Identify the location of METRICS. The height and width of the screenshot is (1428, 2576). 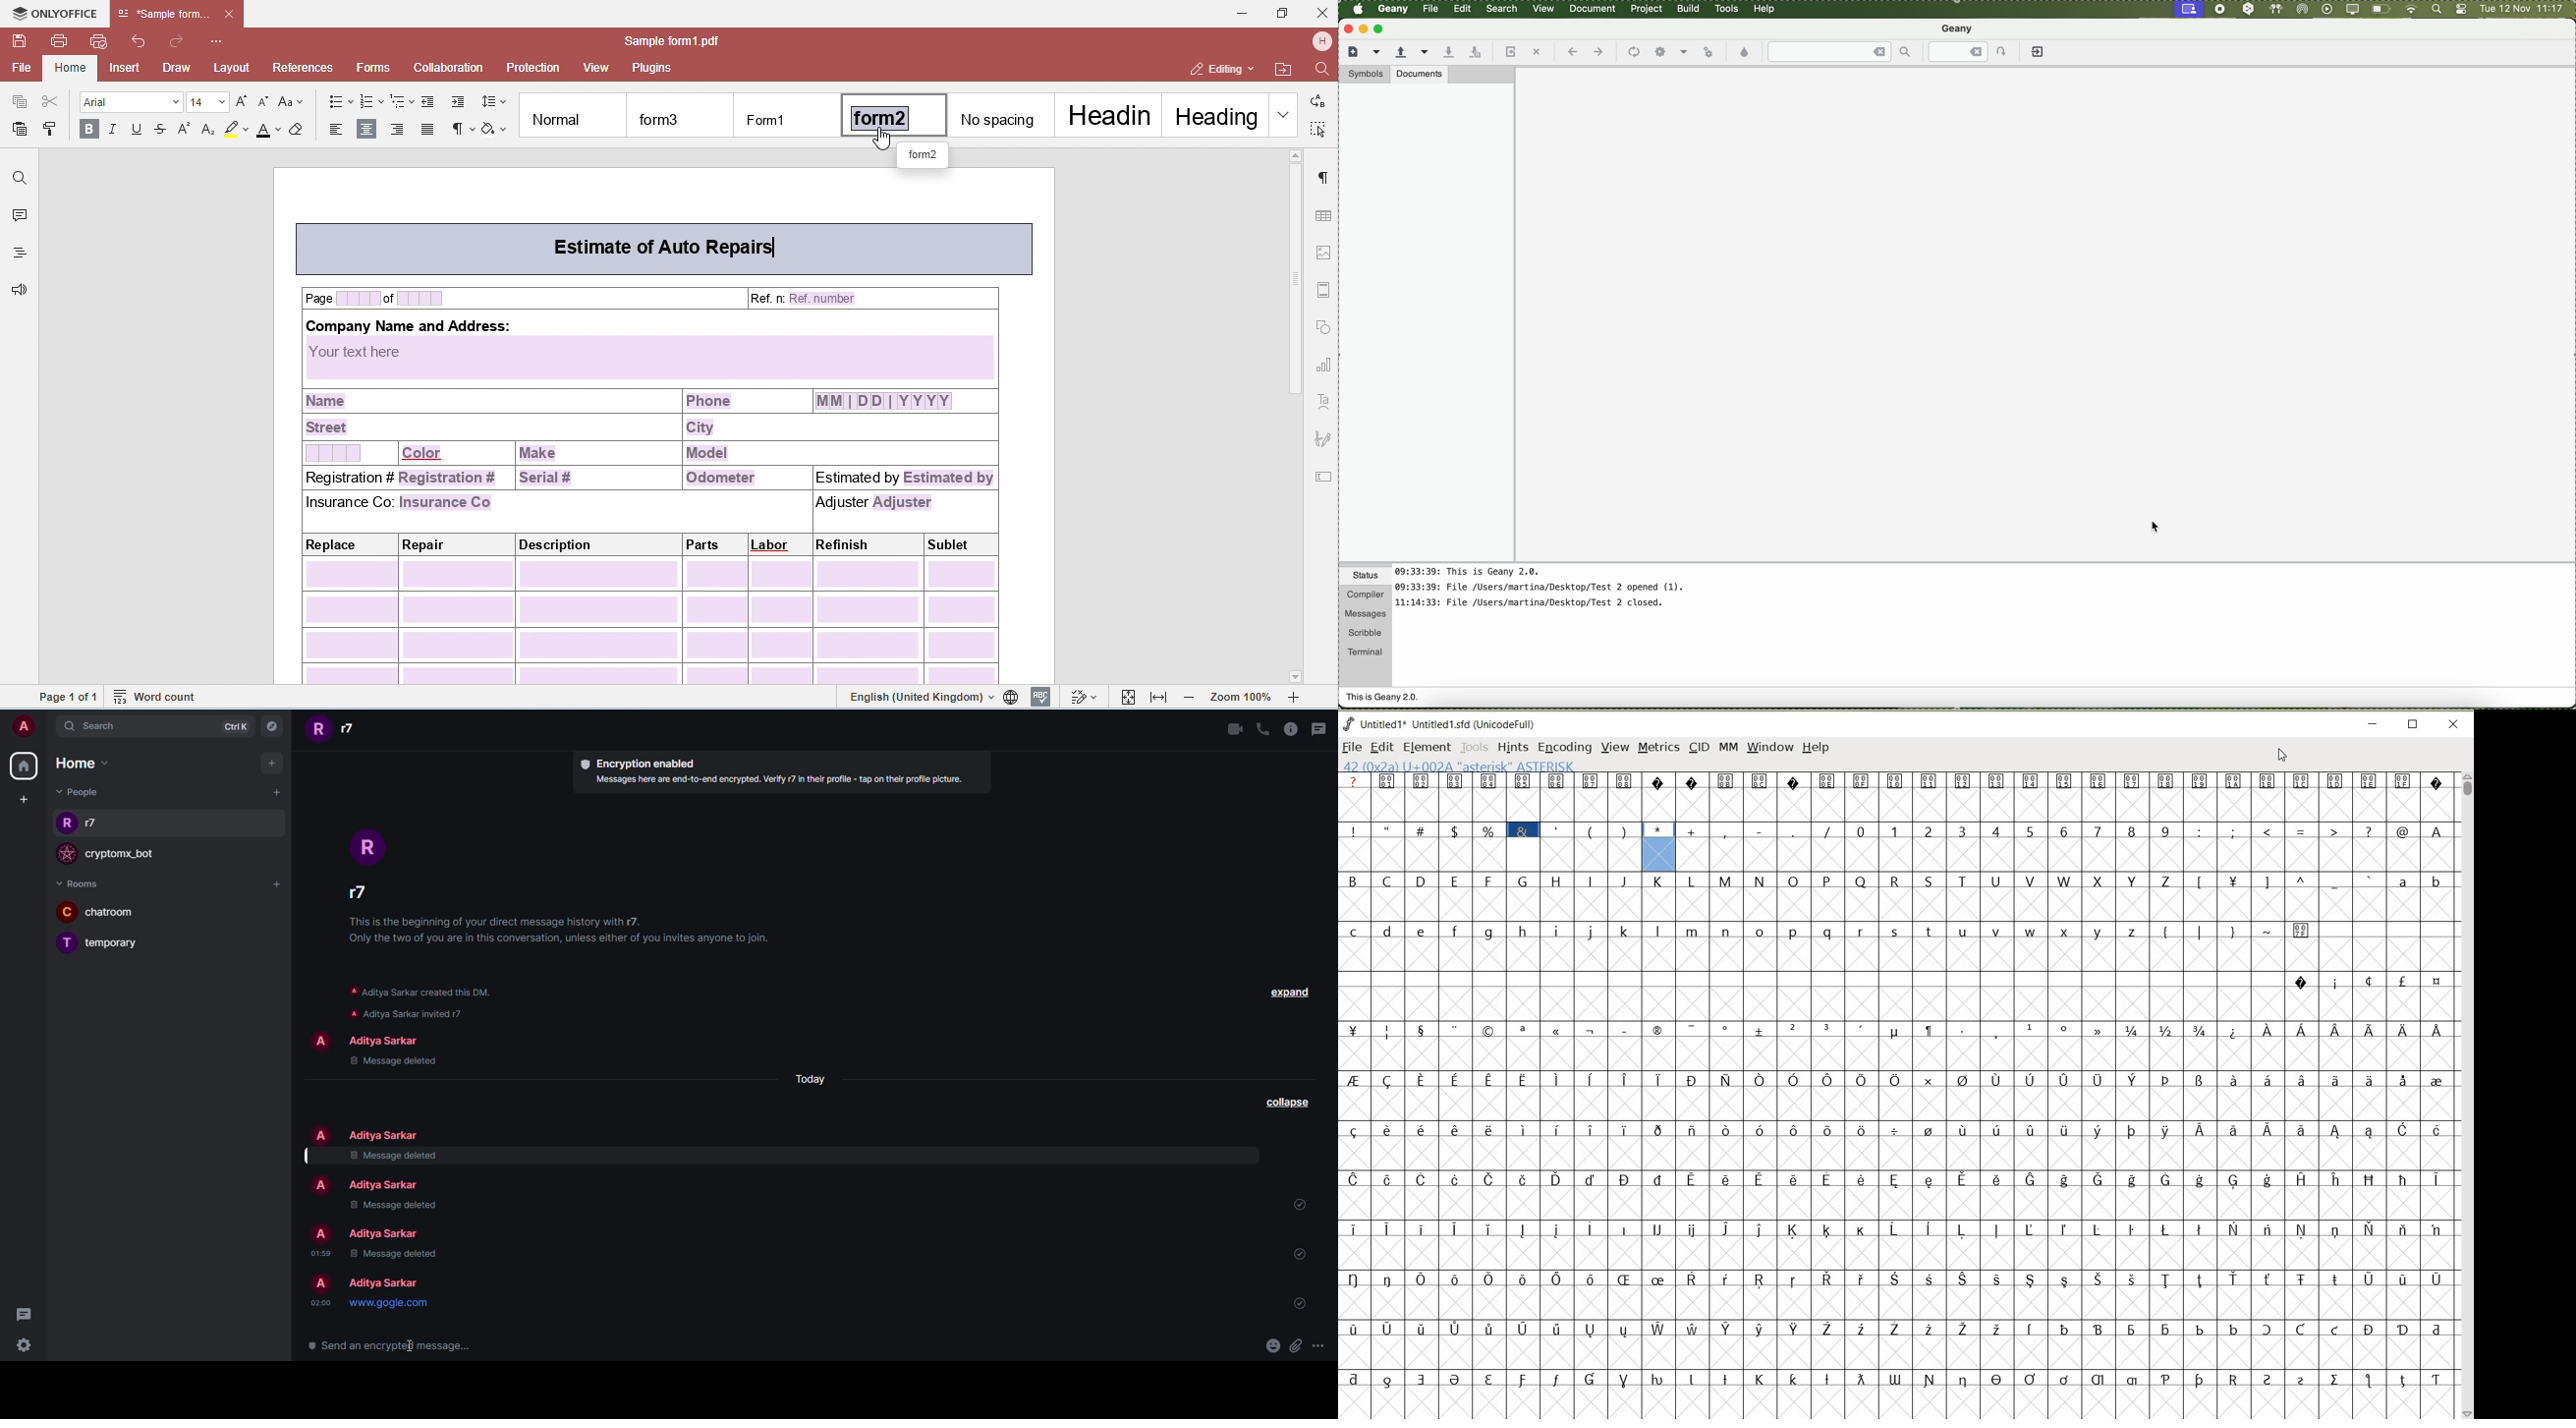
(1658, 748).